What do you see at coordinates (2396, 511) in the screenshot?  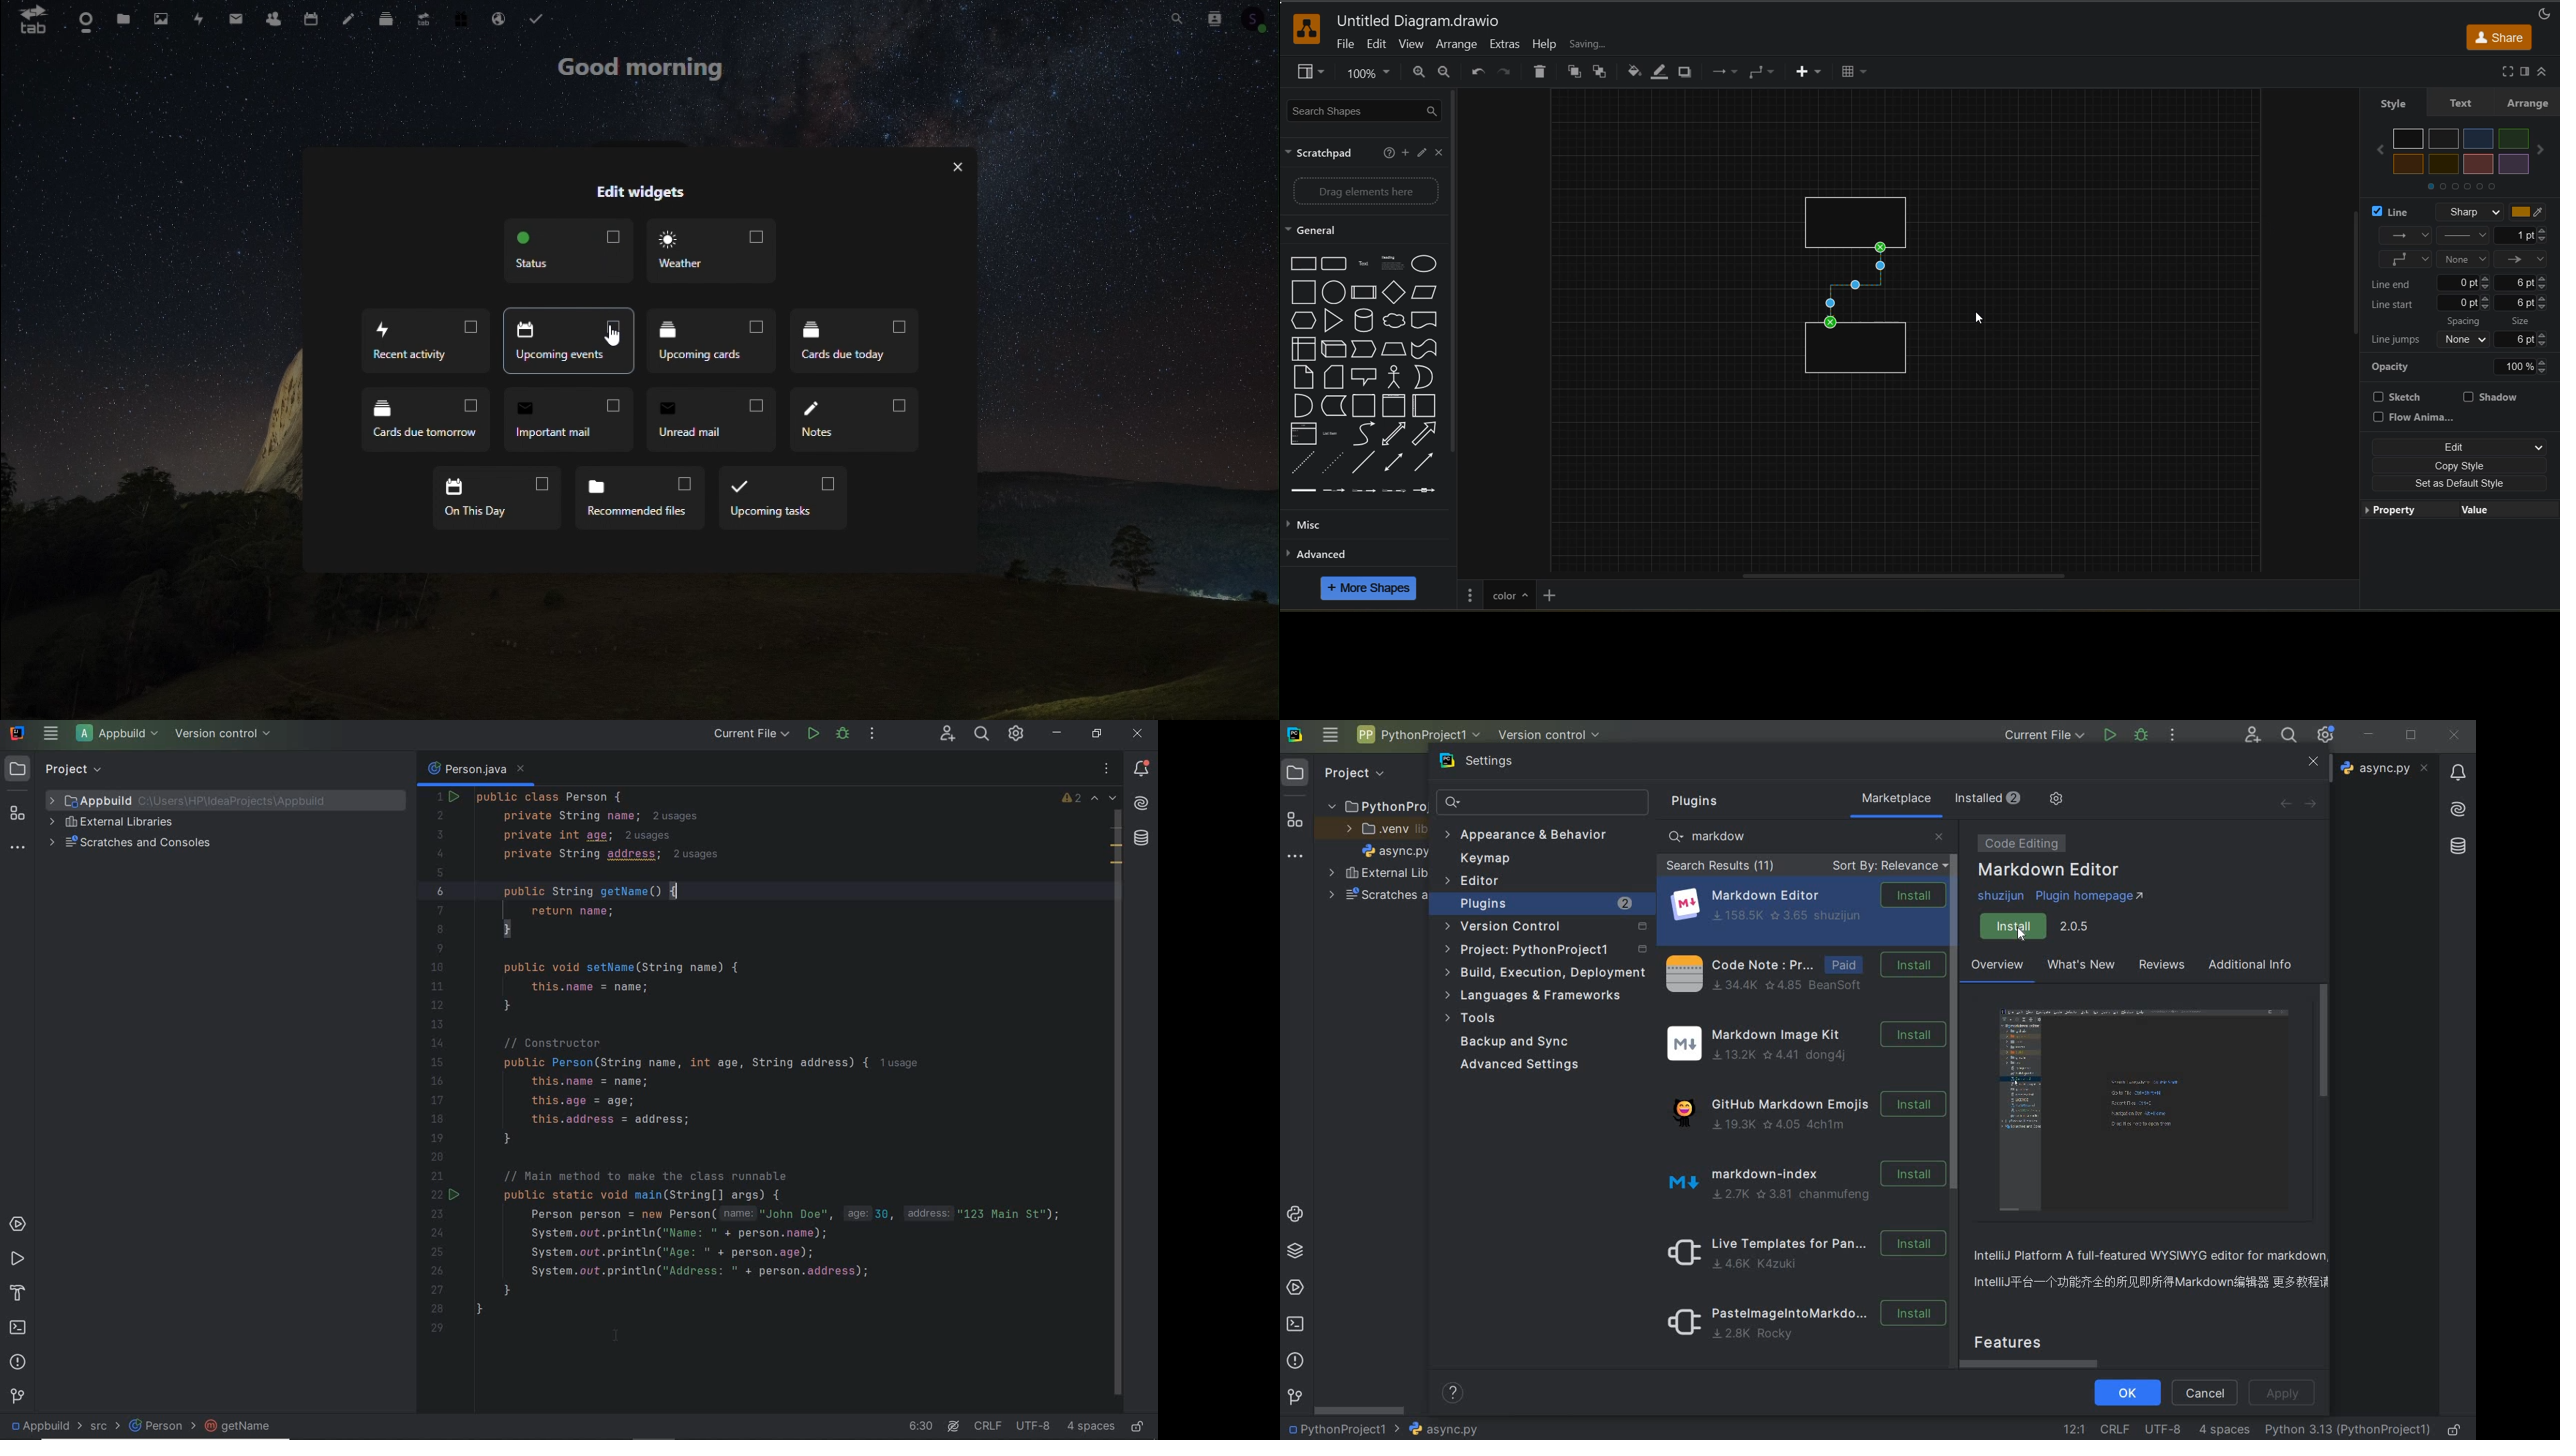 I see `property` at bounding box center [2396, 511].